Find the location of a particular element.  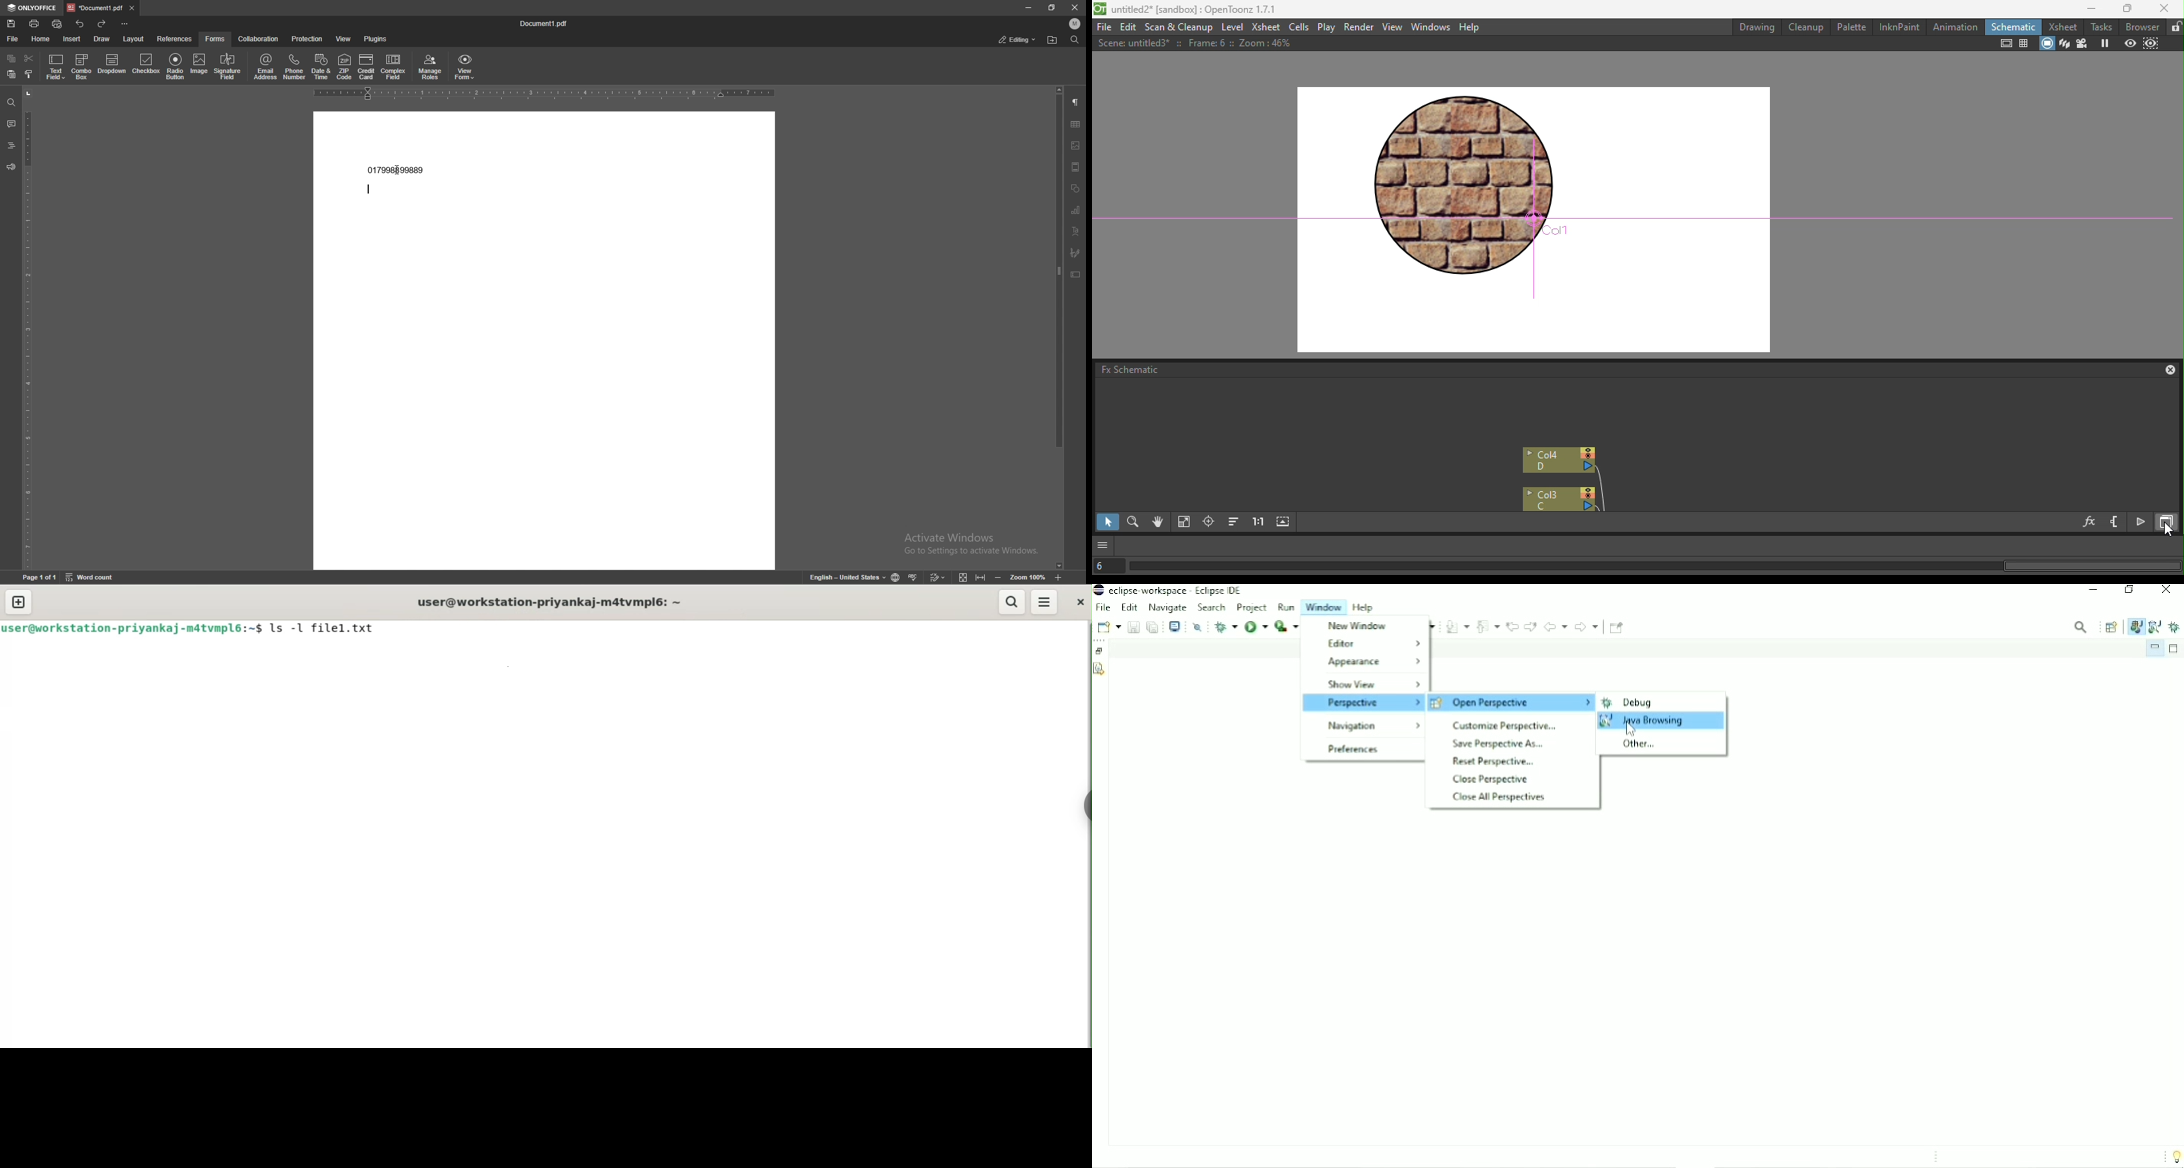

header and footer is located at coordinates (1076, 167).